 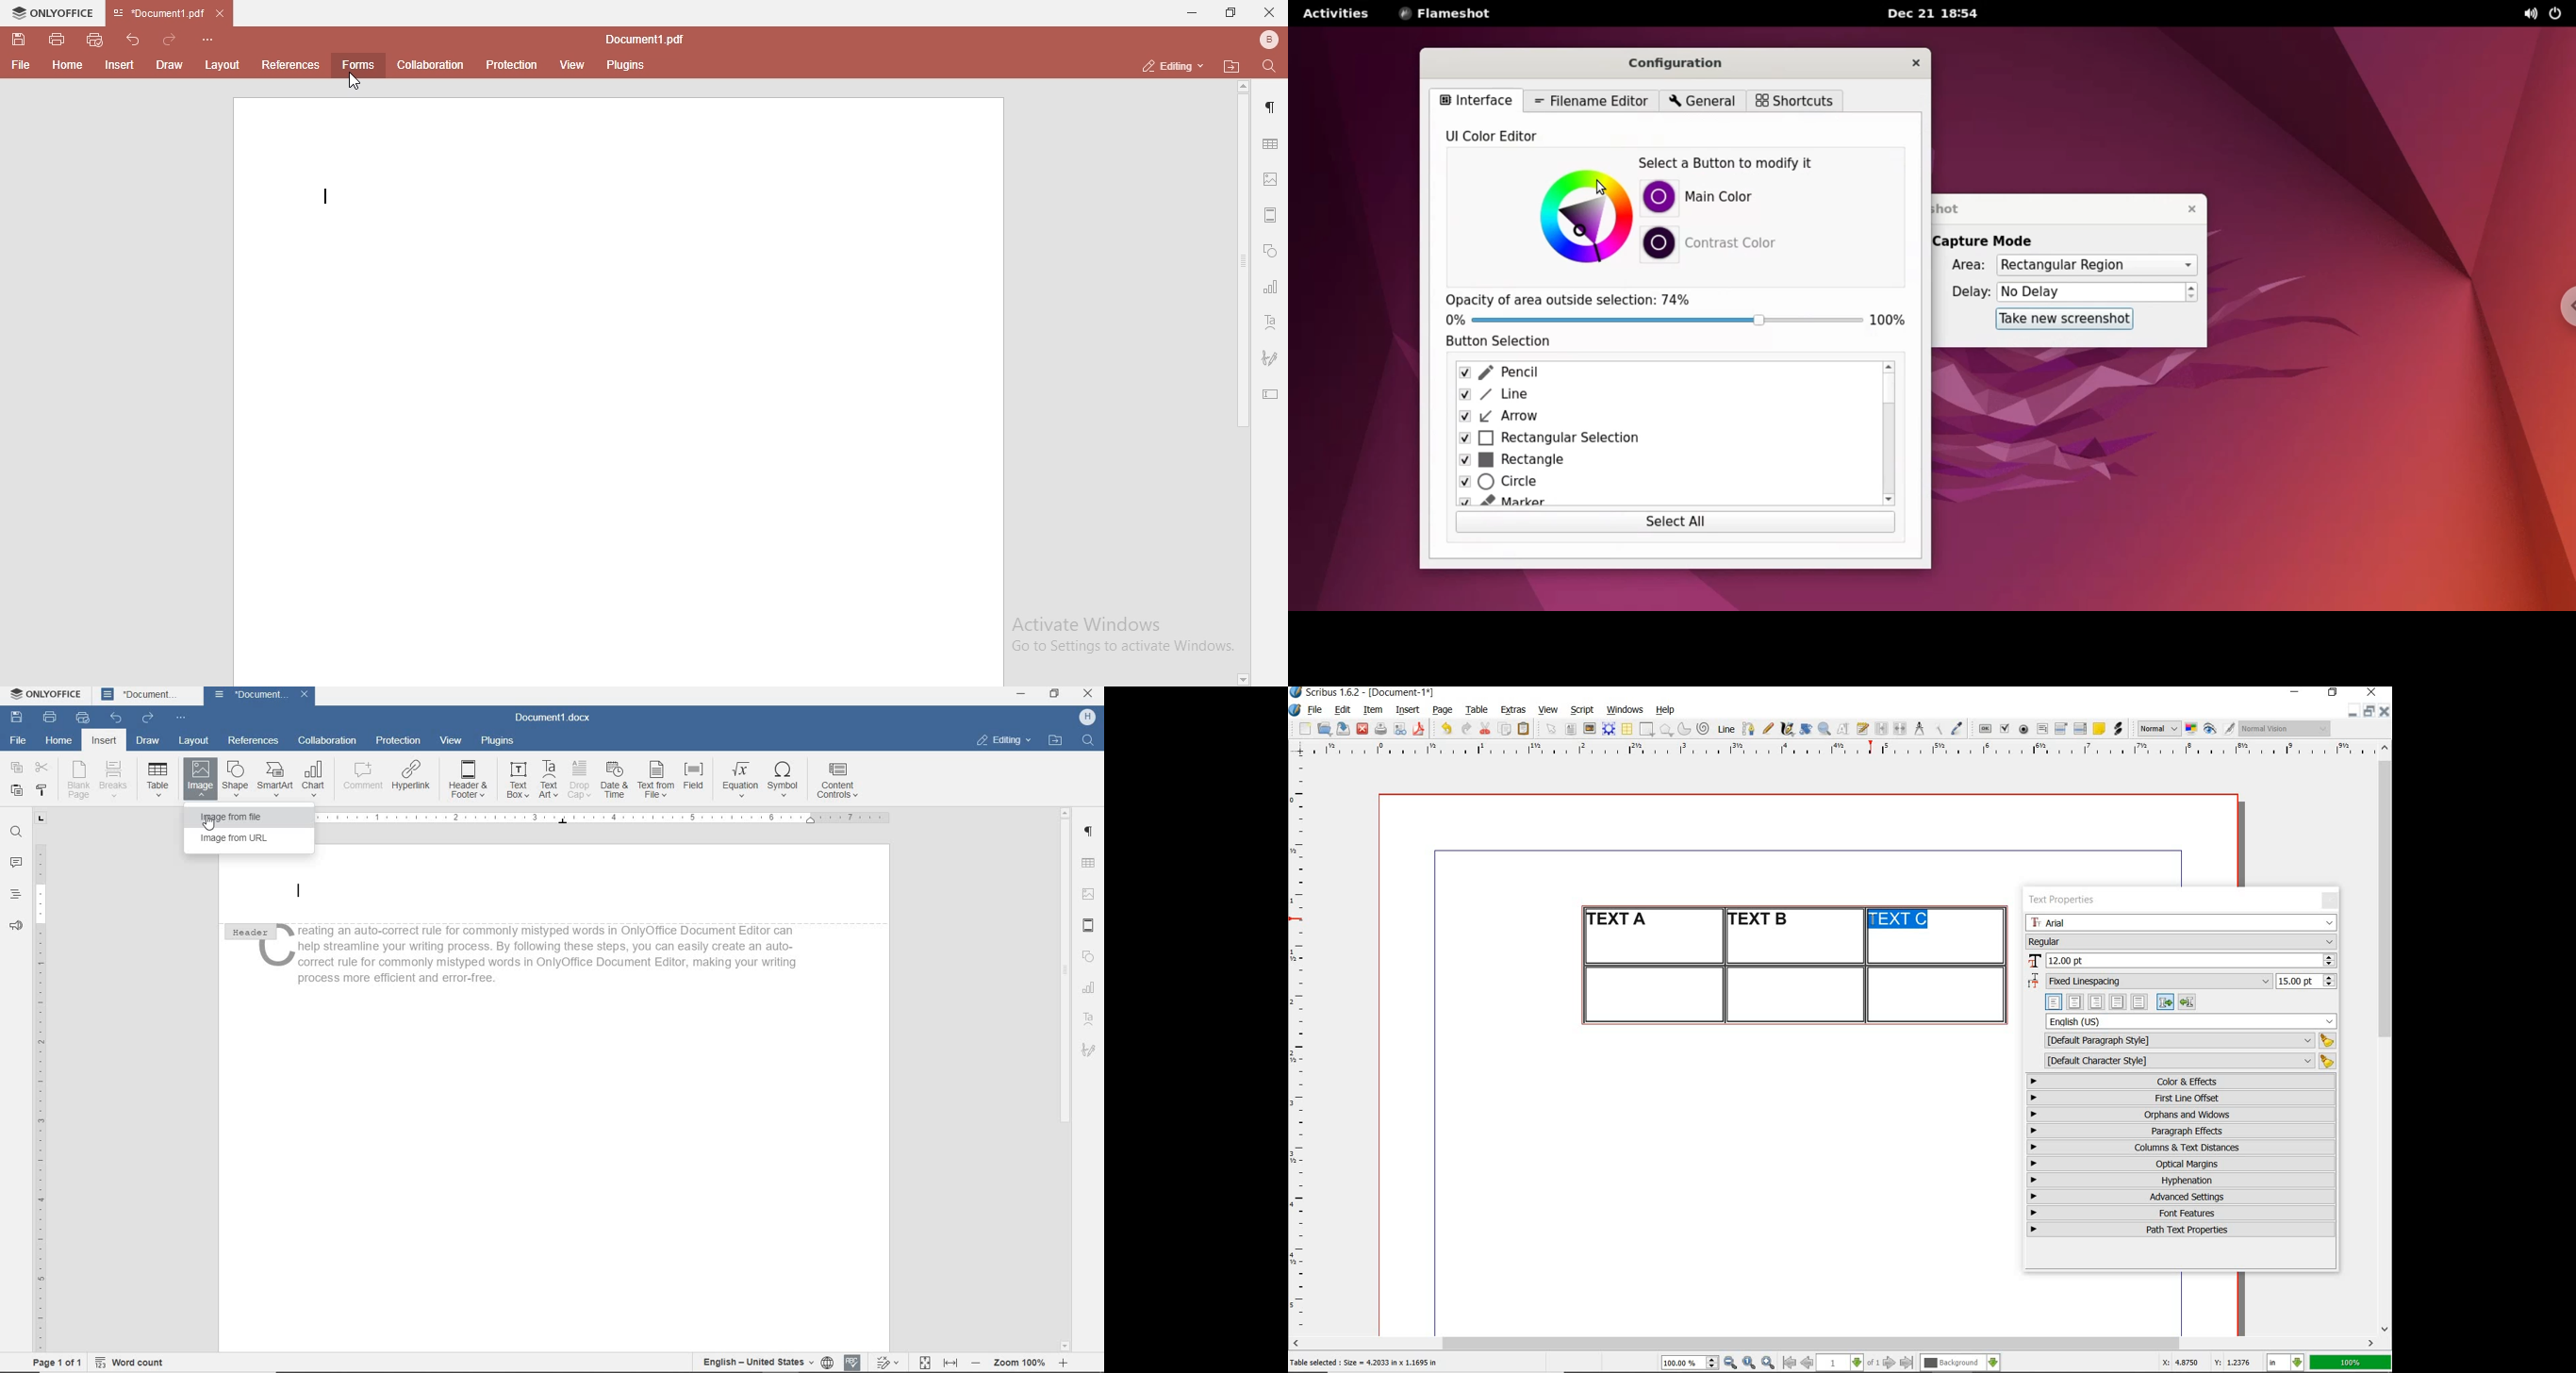 What do you see at coordinates (840, 781) in the screenshot?
I see `CONTENT CONTROLS` at bounding box center [840, 781].